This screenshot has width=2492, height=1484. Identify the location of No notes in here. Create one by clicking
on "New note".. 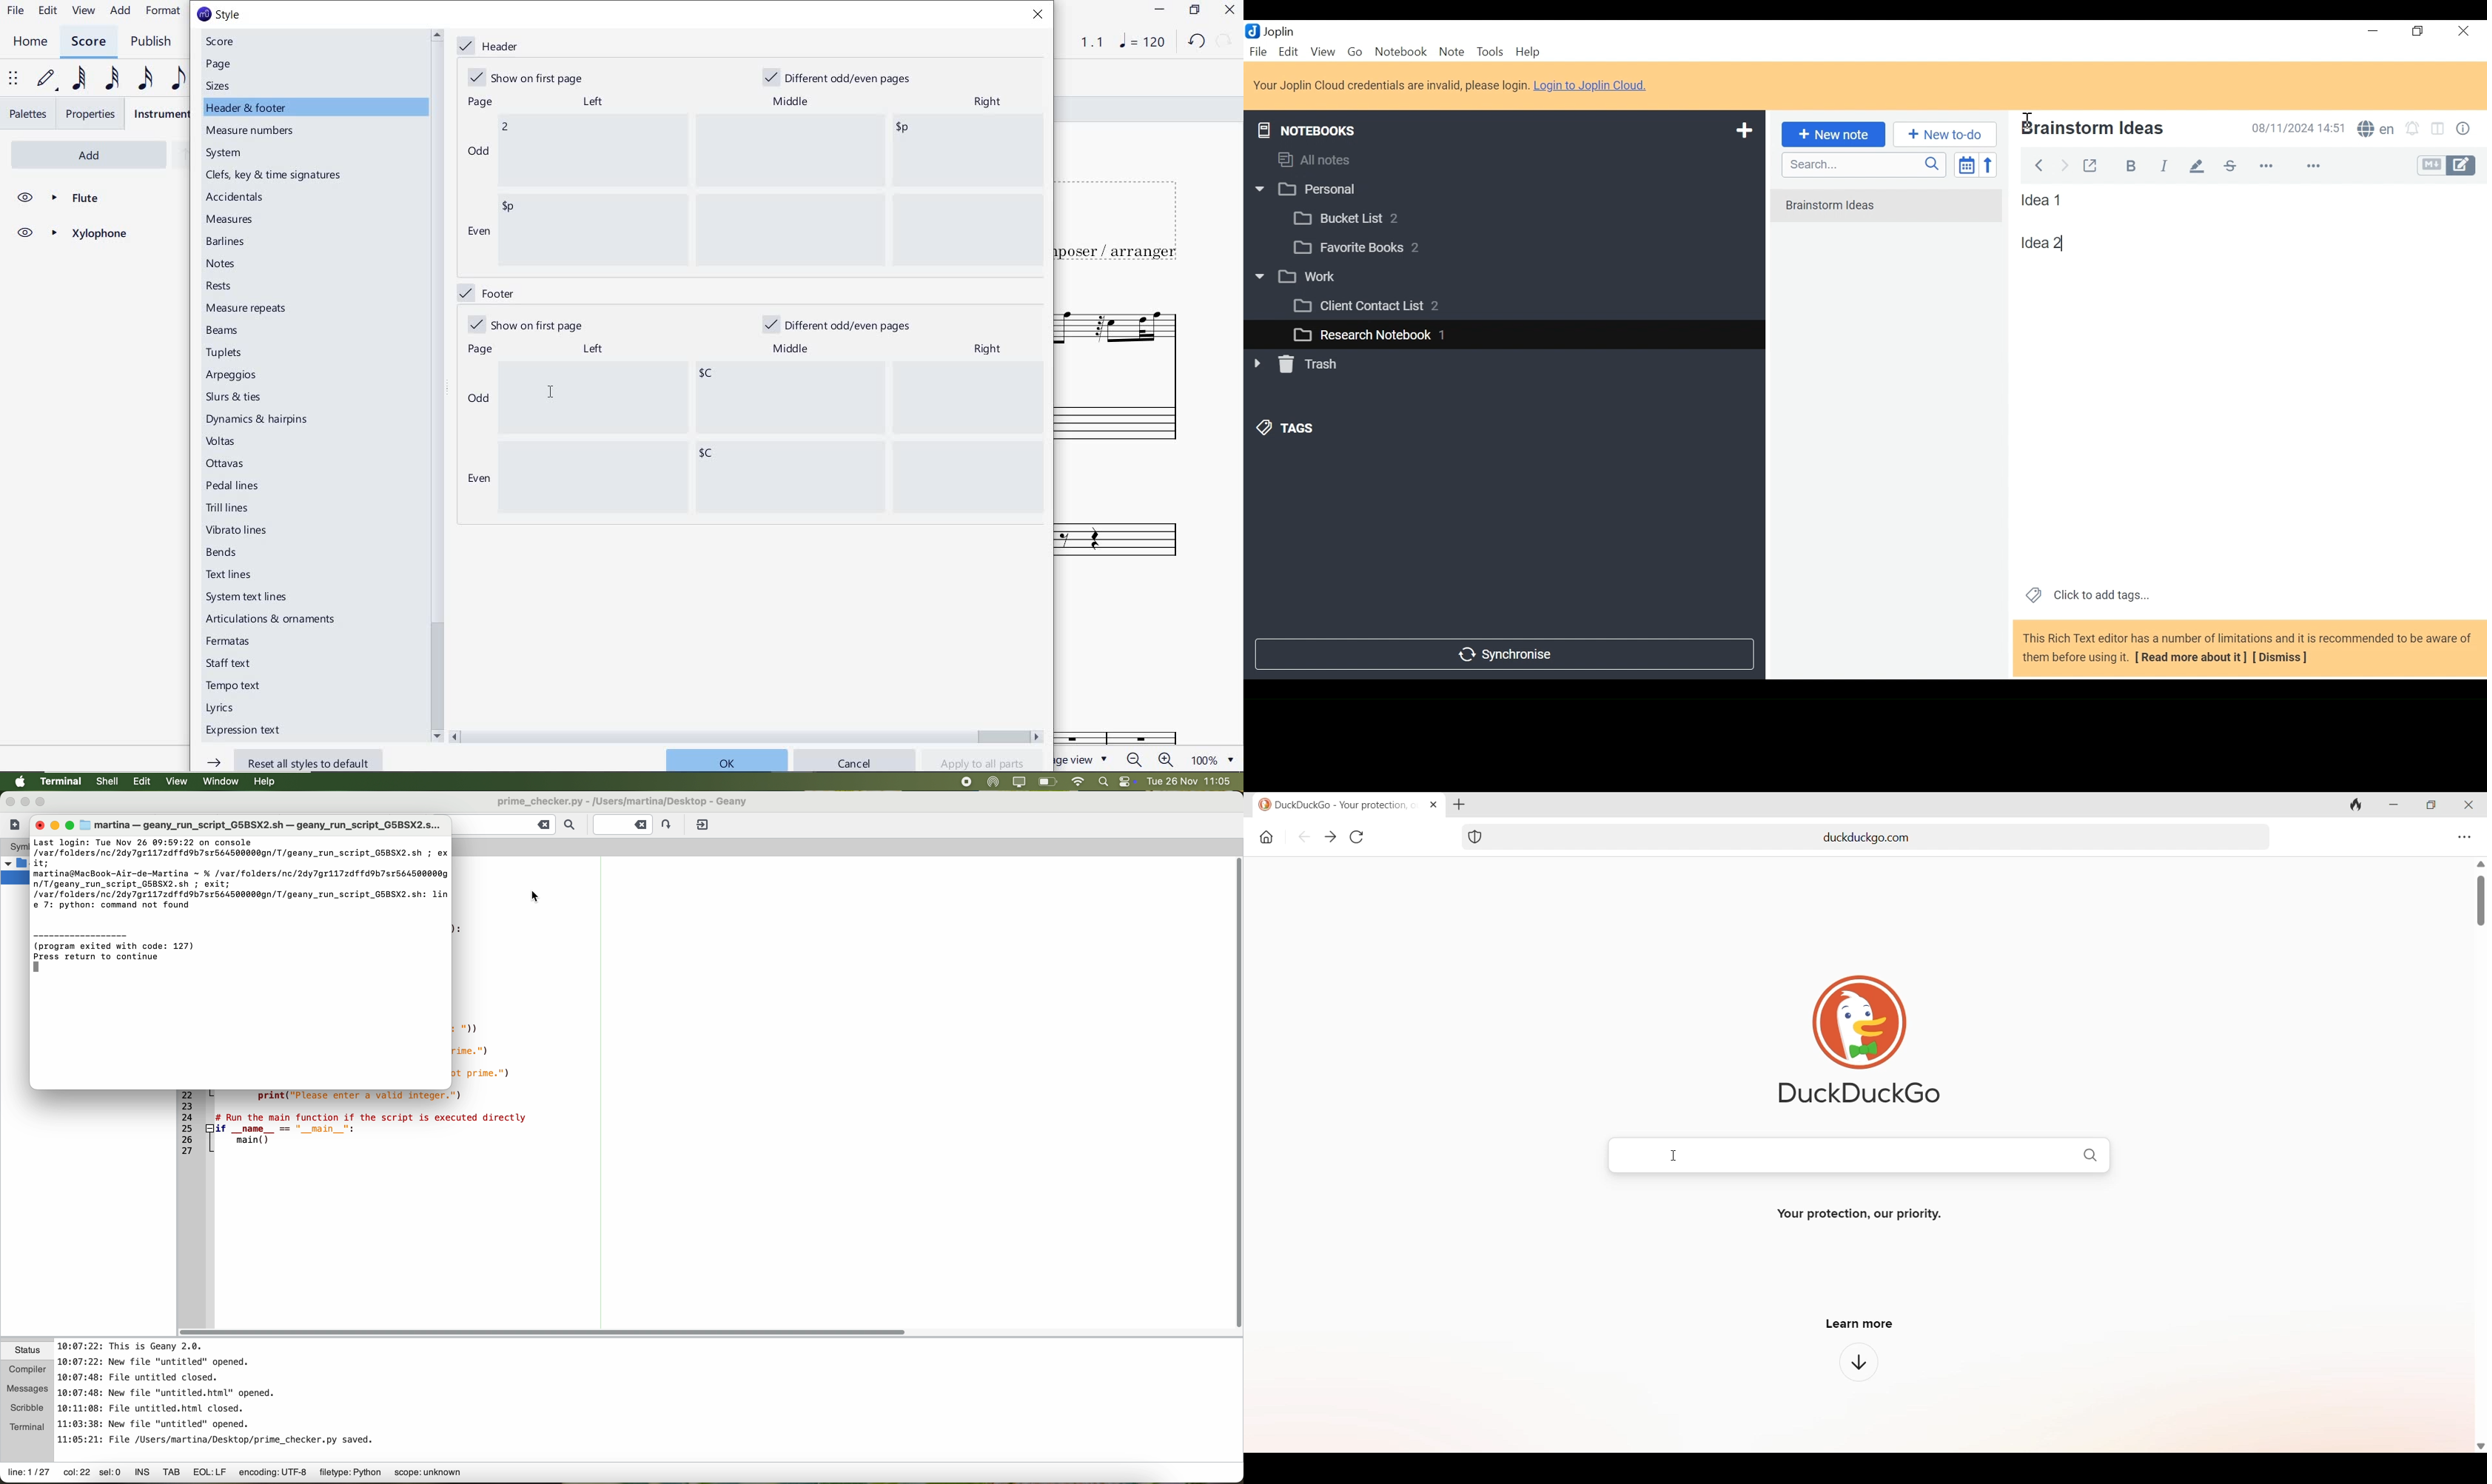
(1890, 214).